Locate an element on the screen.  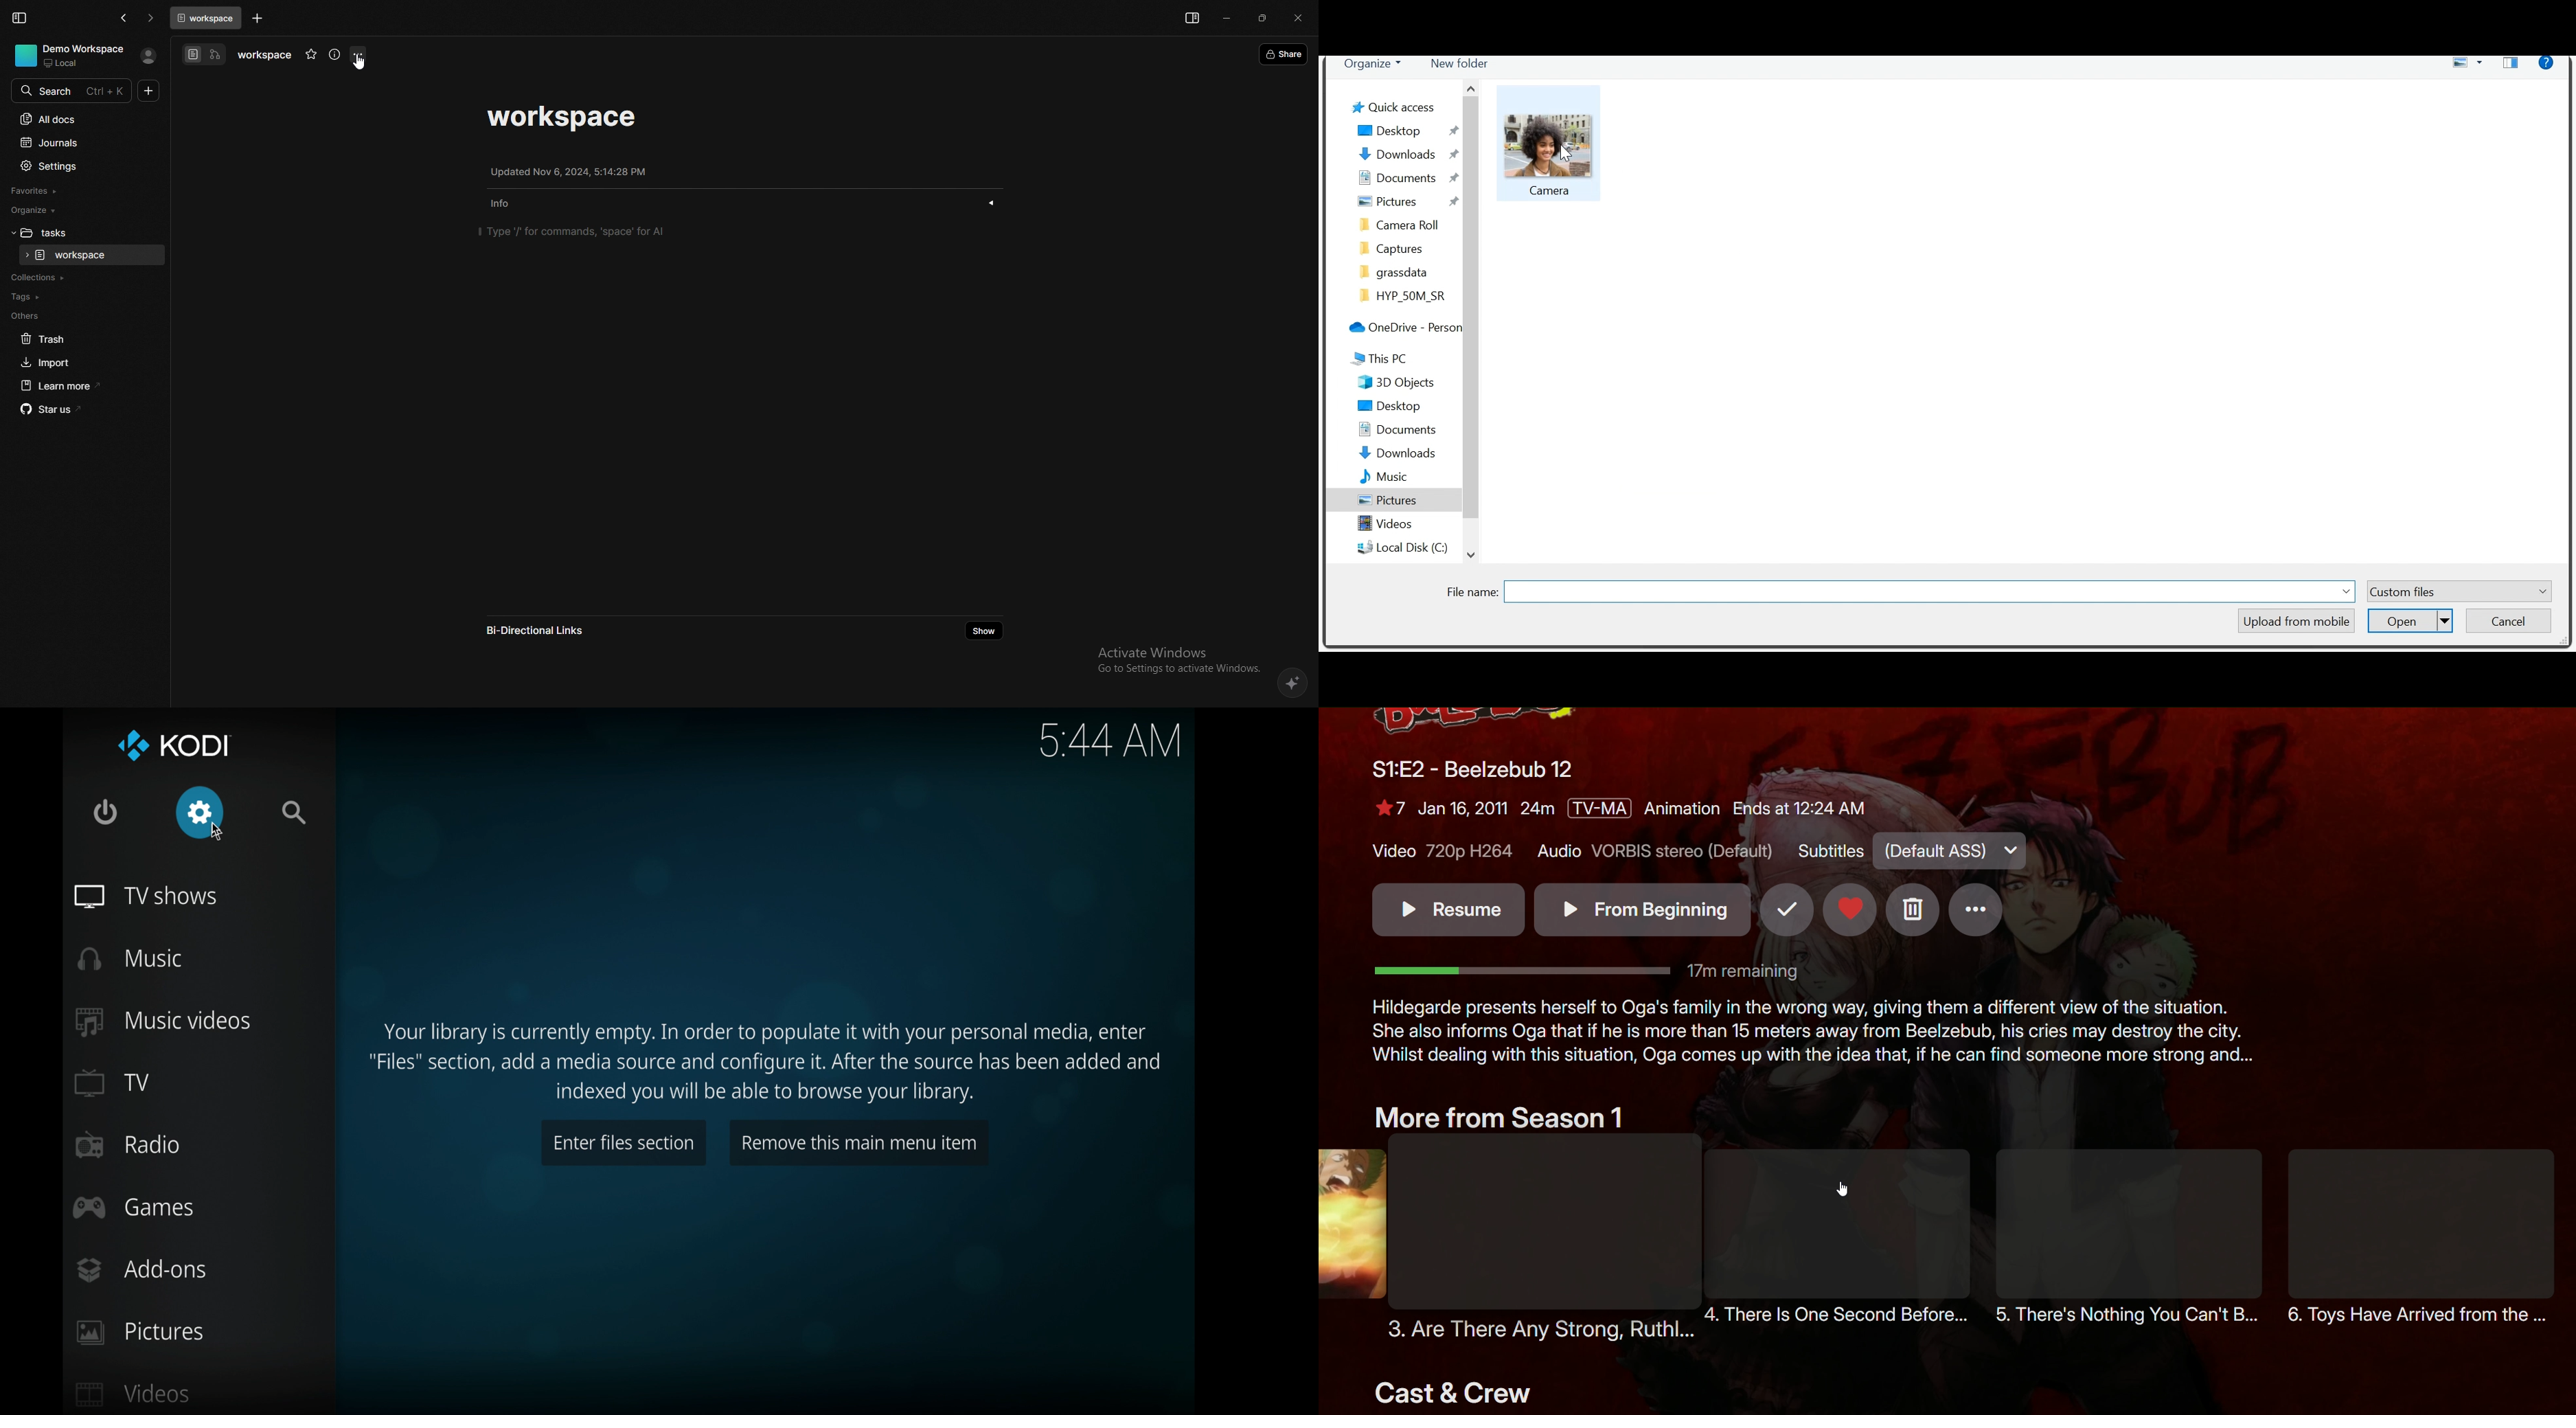
music is located at coordinates (130, 958).